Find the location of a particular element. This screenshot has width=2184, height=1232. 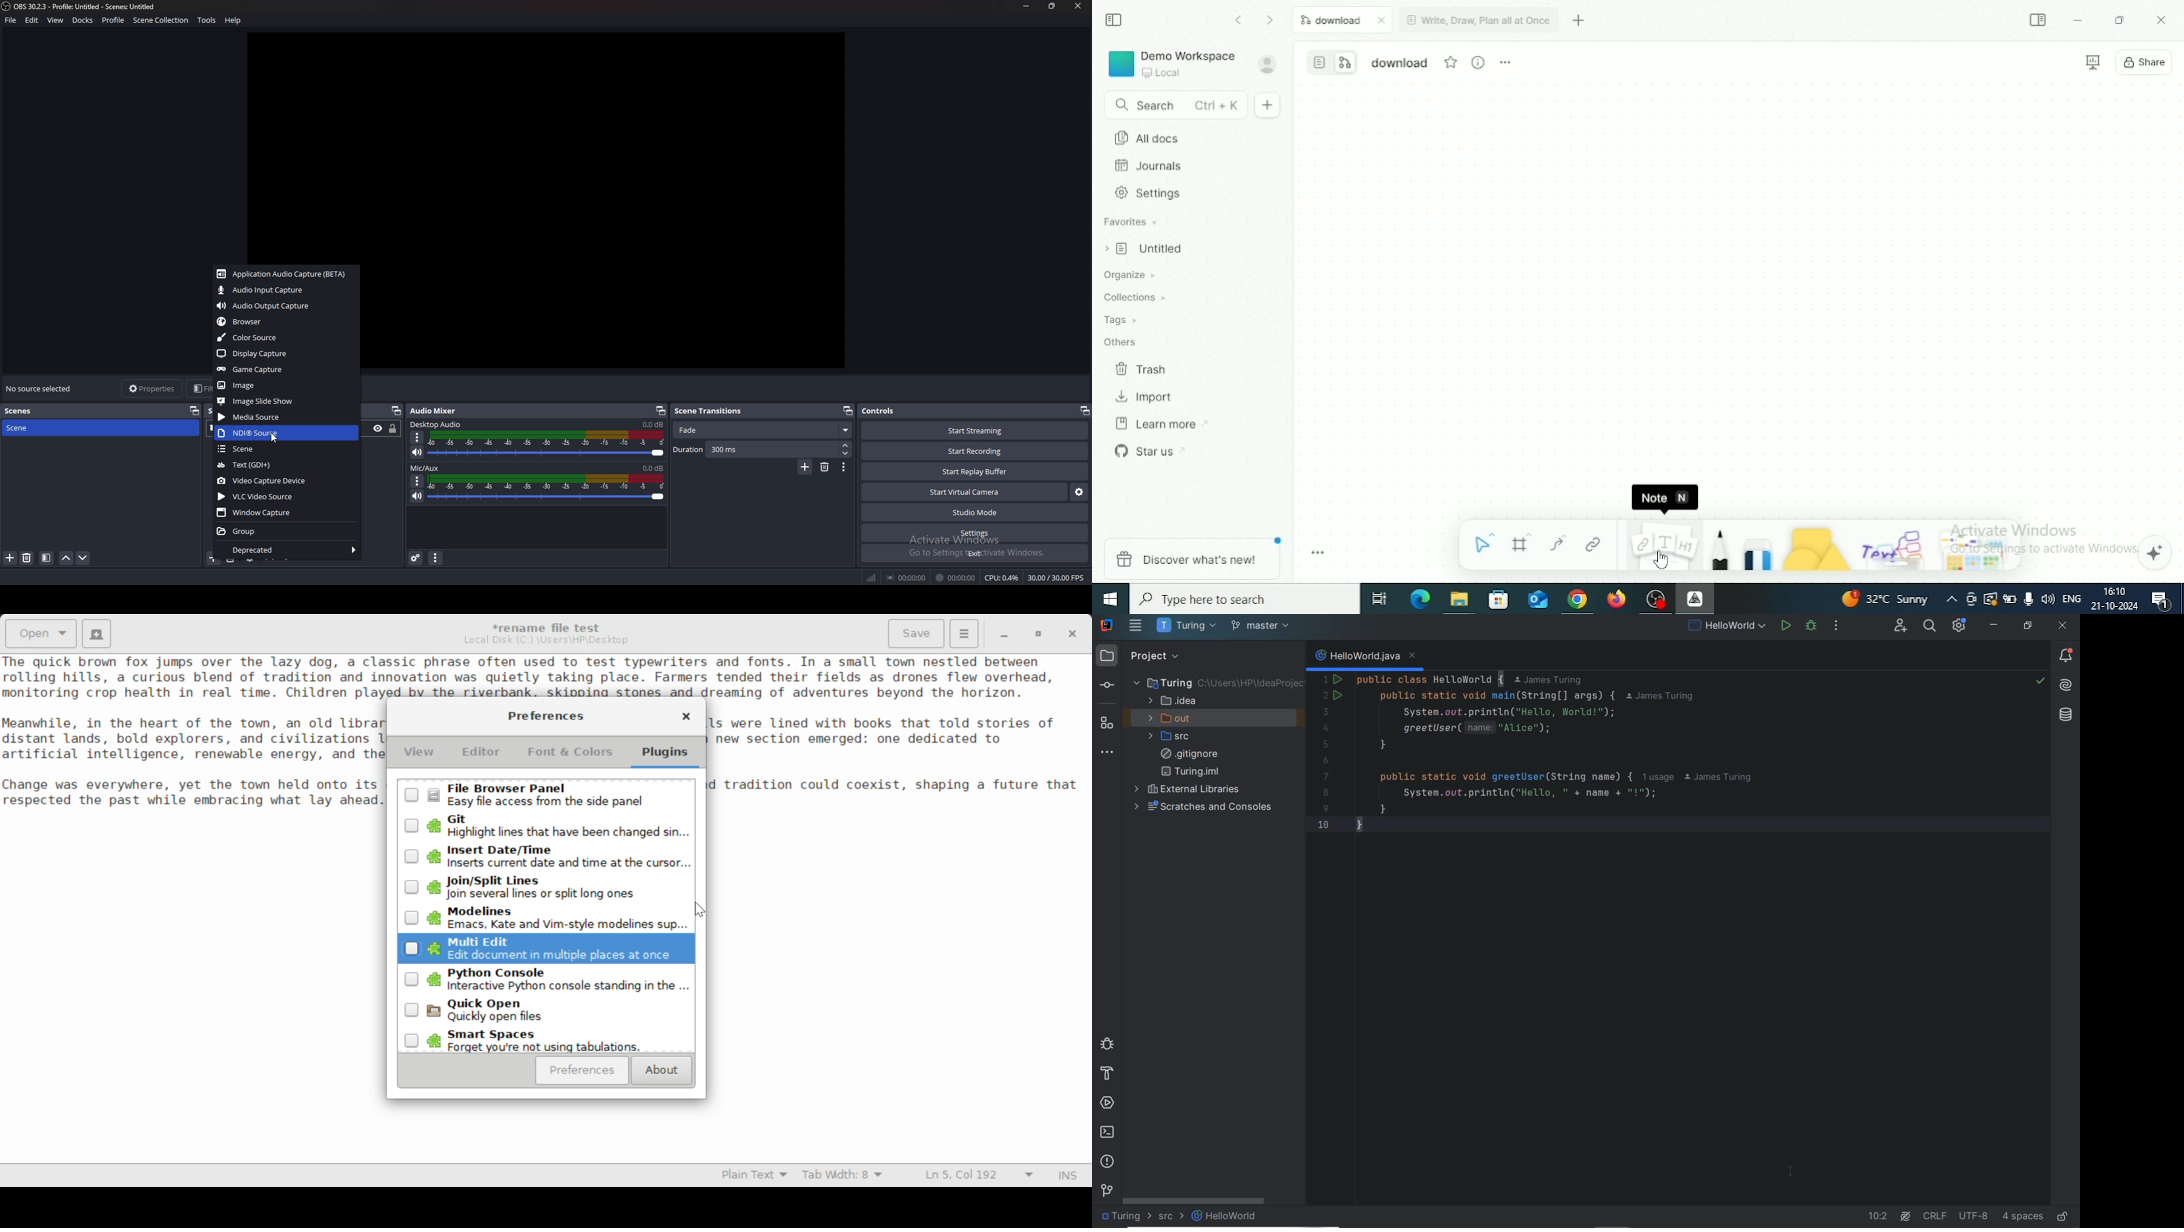

Cursor is located at coordinates (1660, 560).